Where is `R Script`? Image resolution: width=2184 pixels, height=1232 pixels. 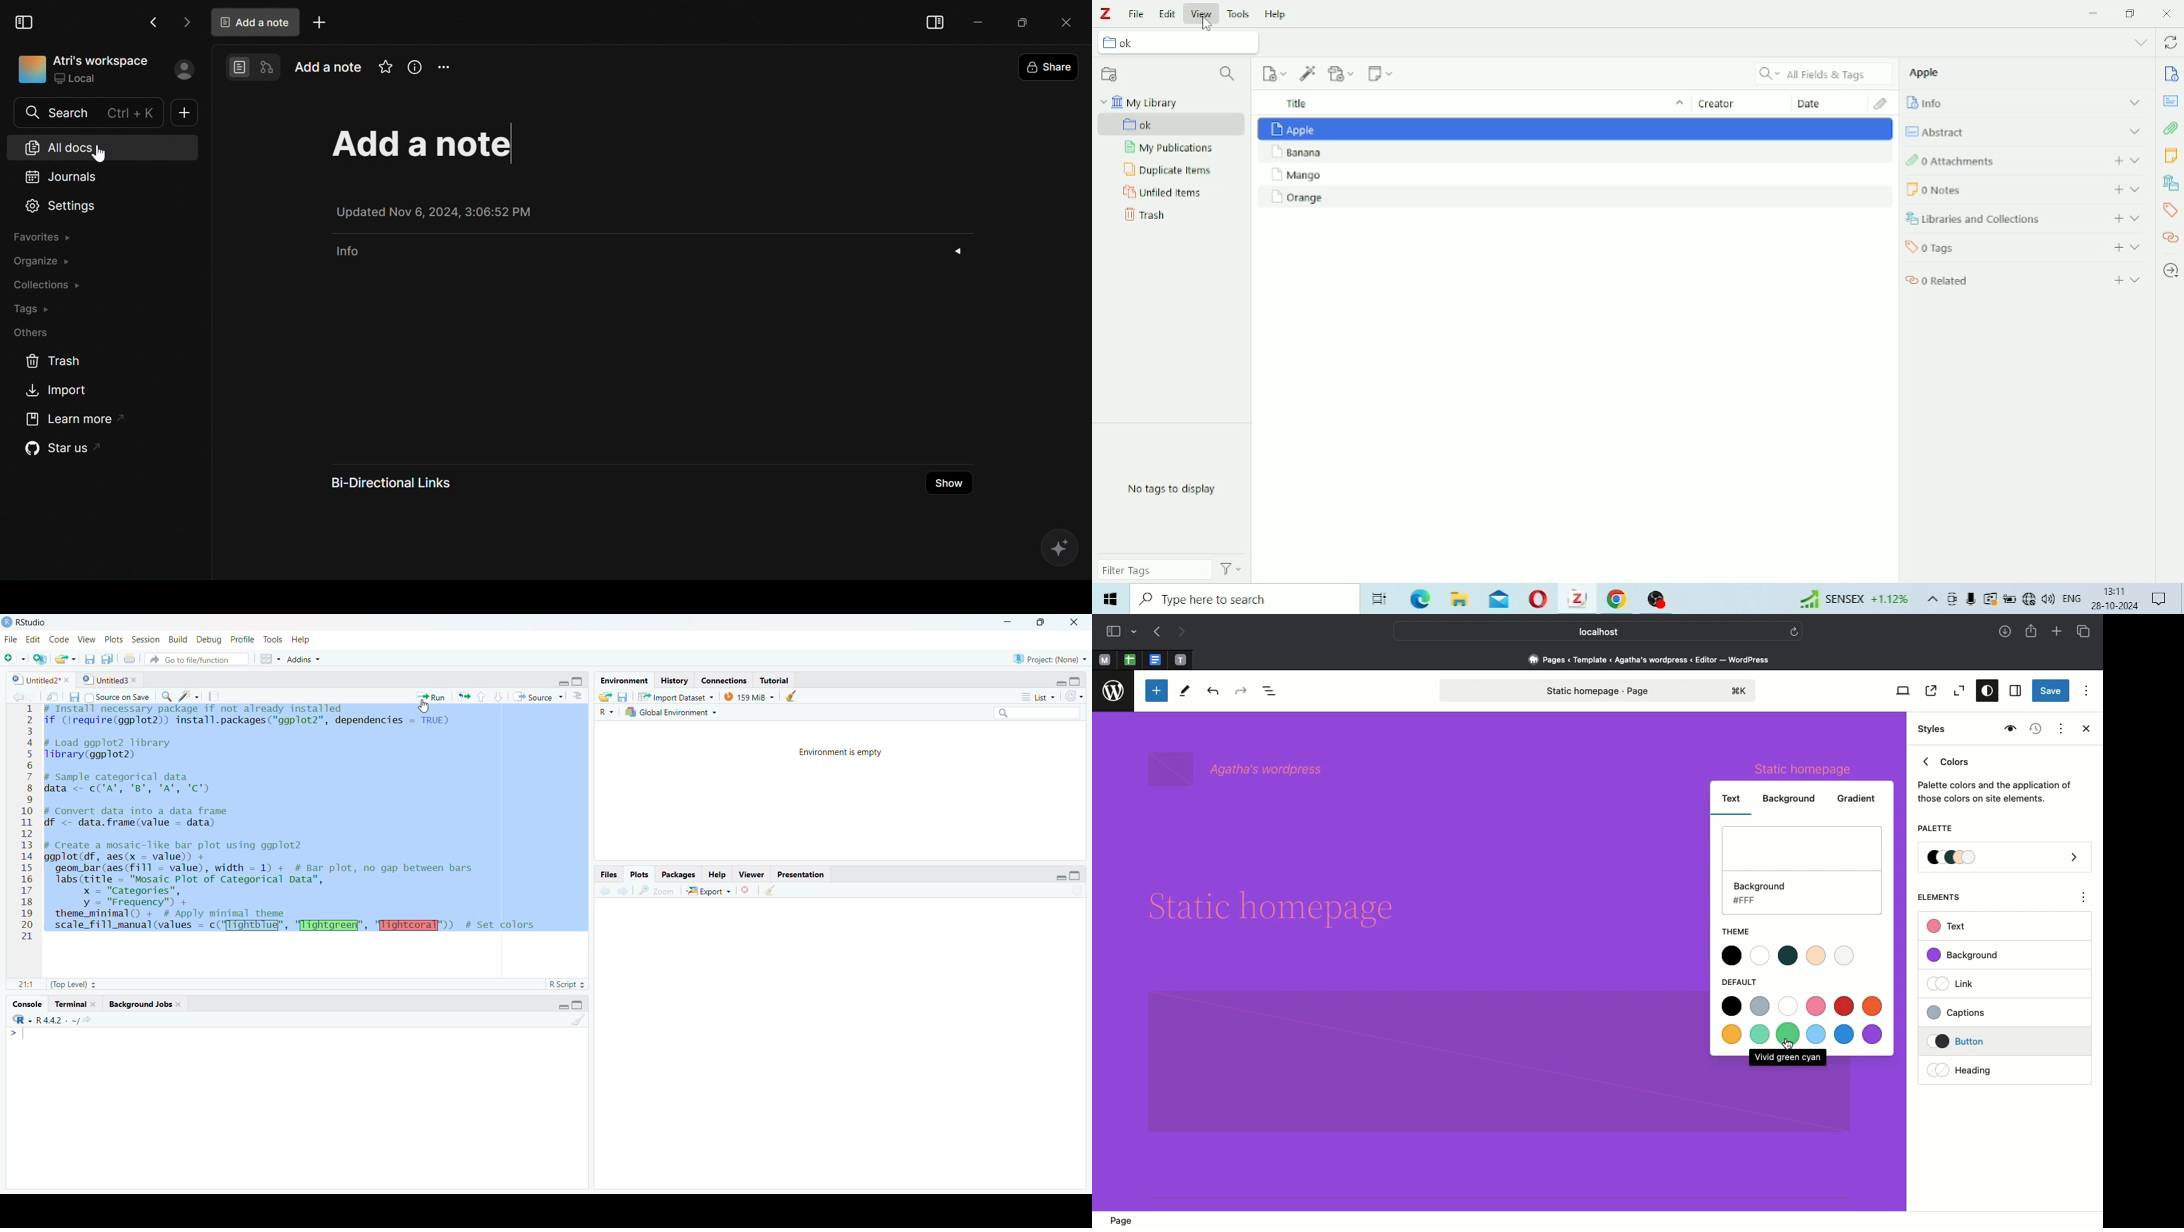 R Script is located at coordinates (566, 985).